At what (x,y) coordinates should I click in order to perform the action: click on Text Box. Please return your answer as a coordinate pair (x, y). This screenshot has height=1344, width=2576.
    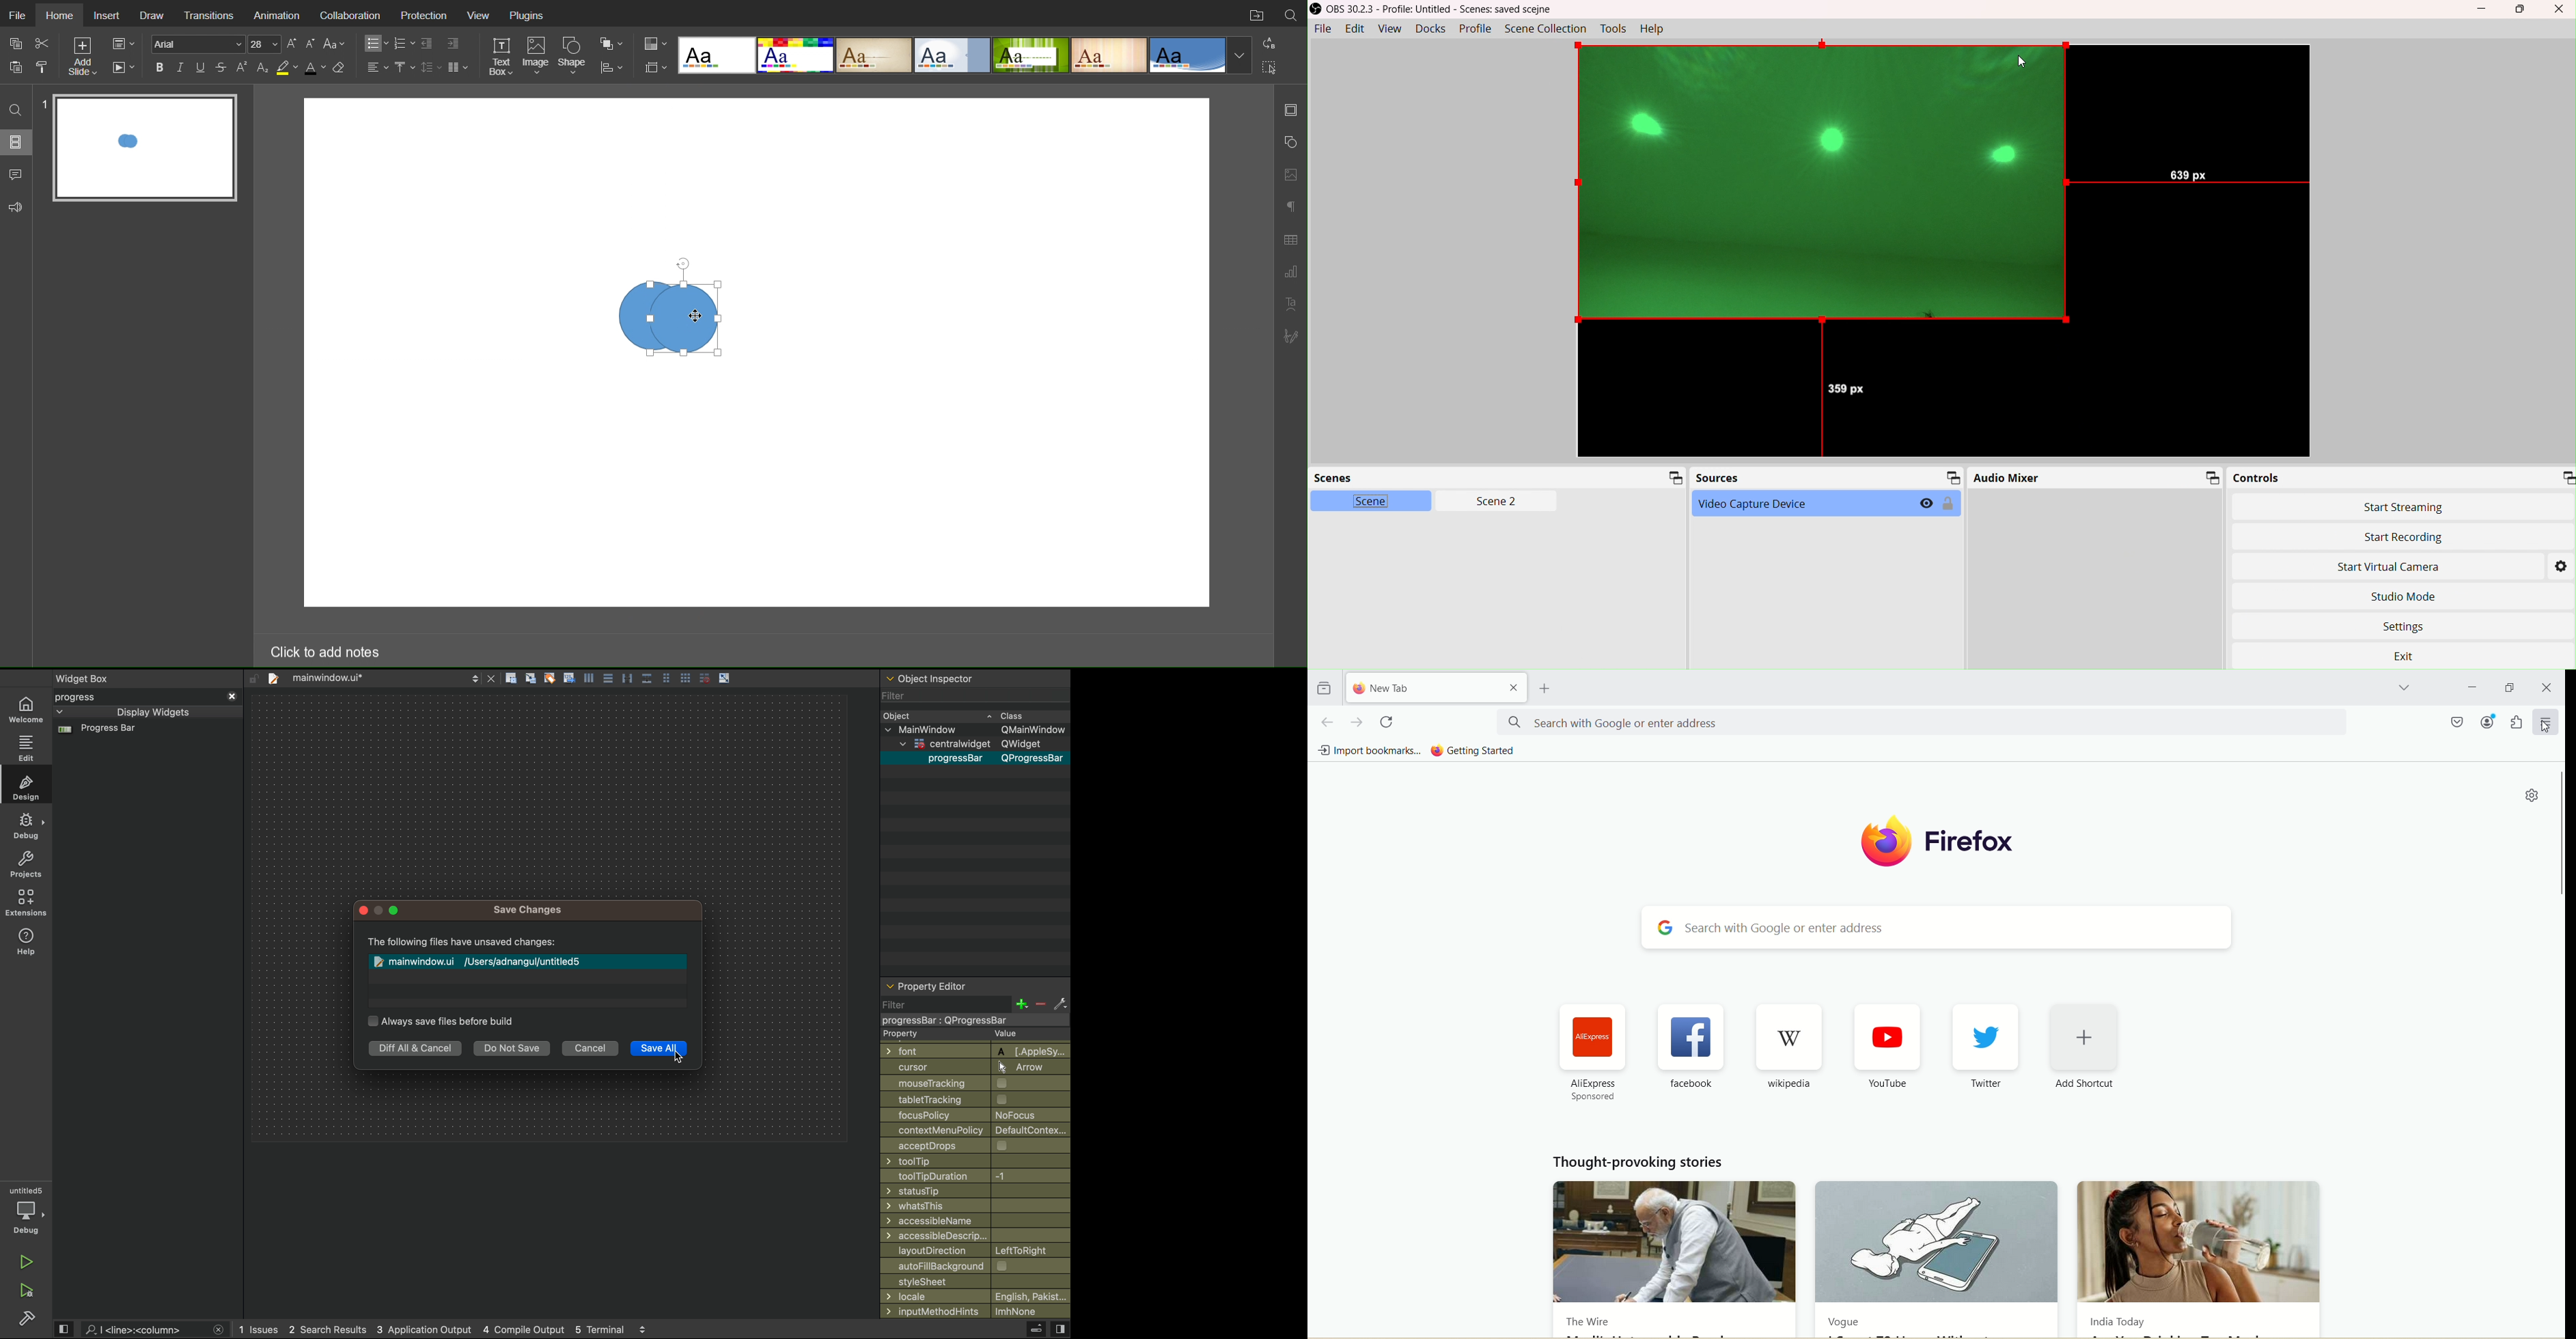
    Looking at the image, I should click on (500, 56).